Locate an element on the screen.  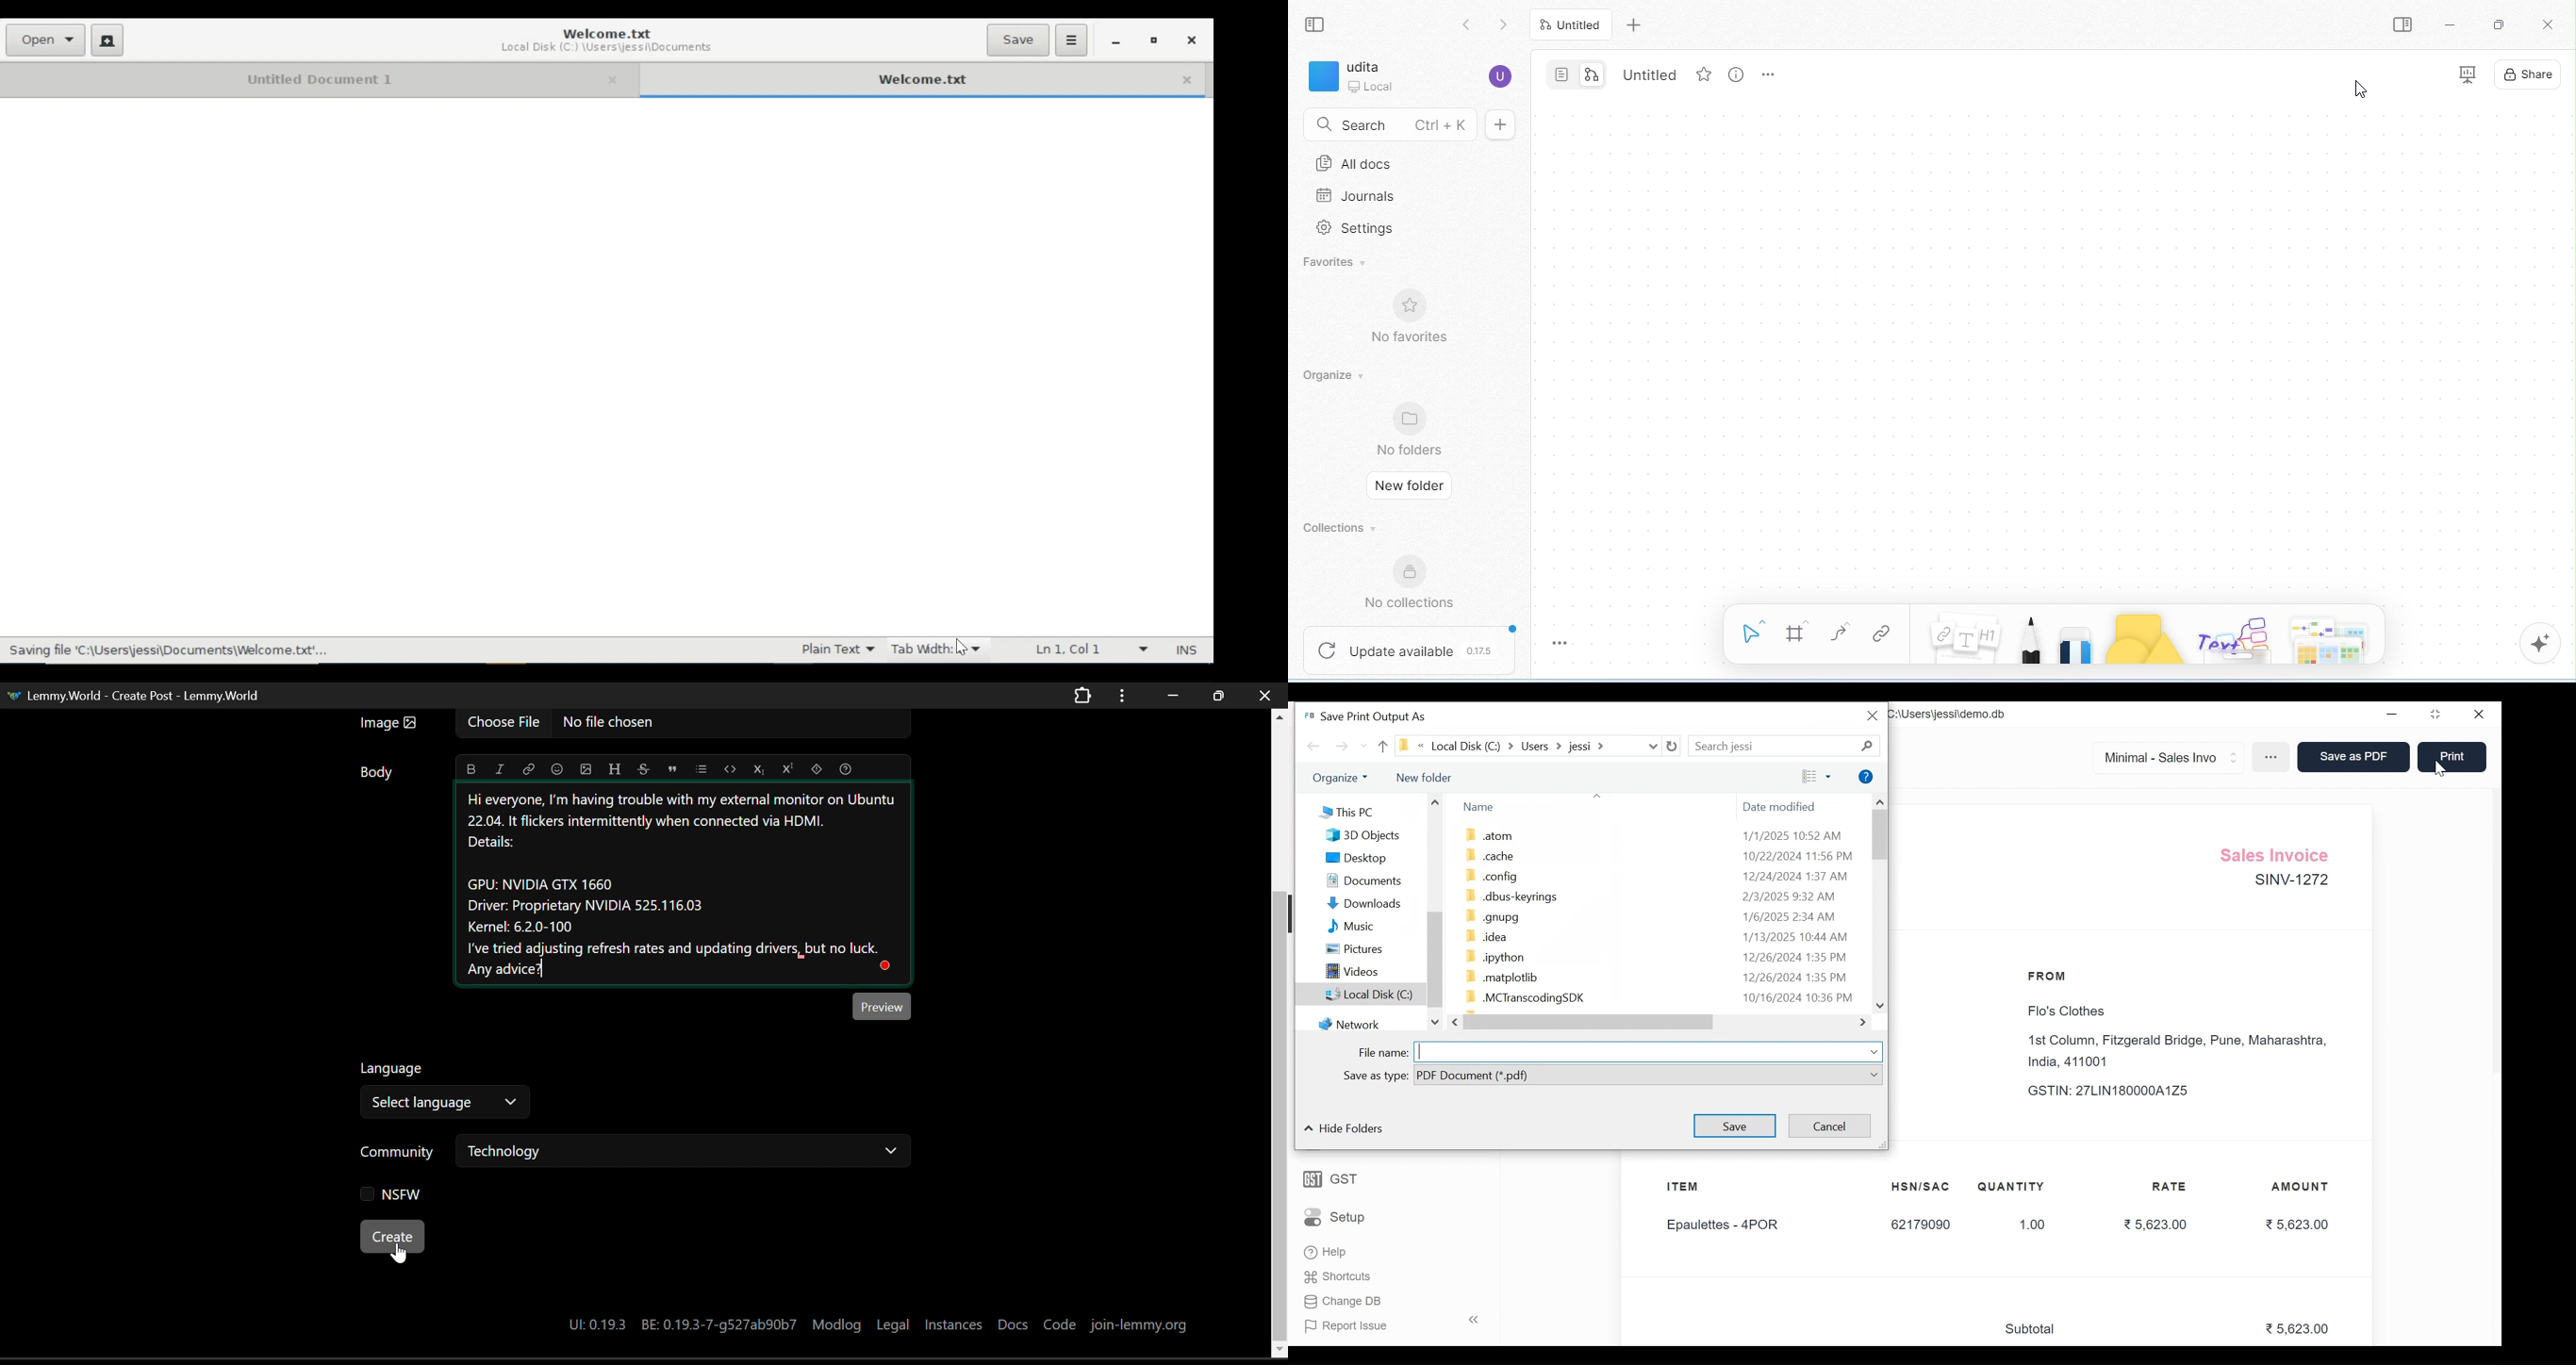
1/13/2025 10:44 AM is located at coordinates (1797, 935).